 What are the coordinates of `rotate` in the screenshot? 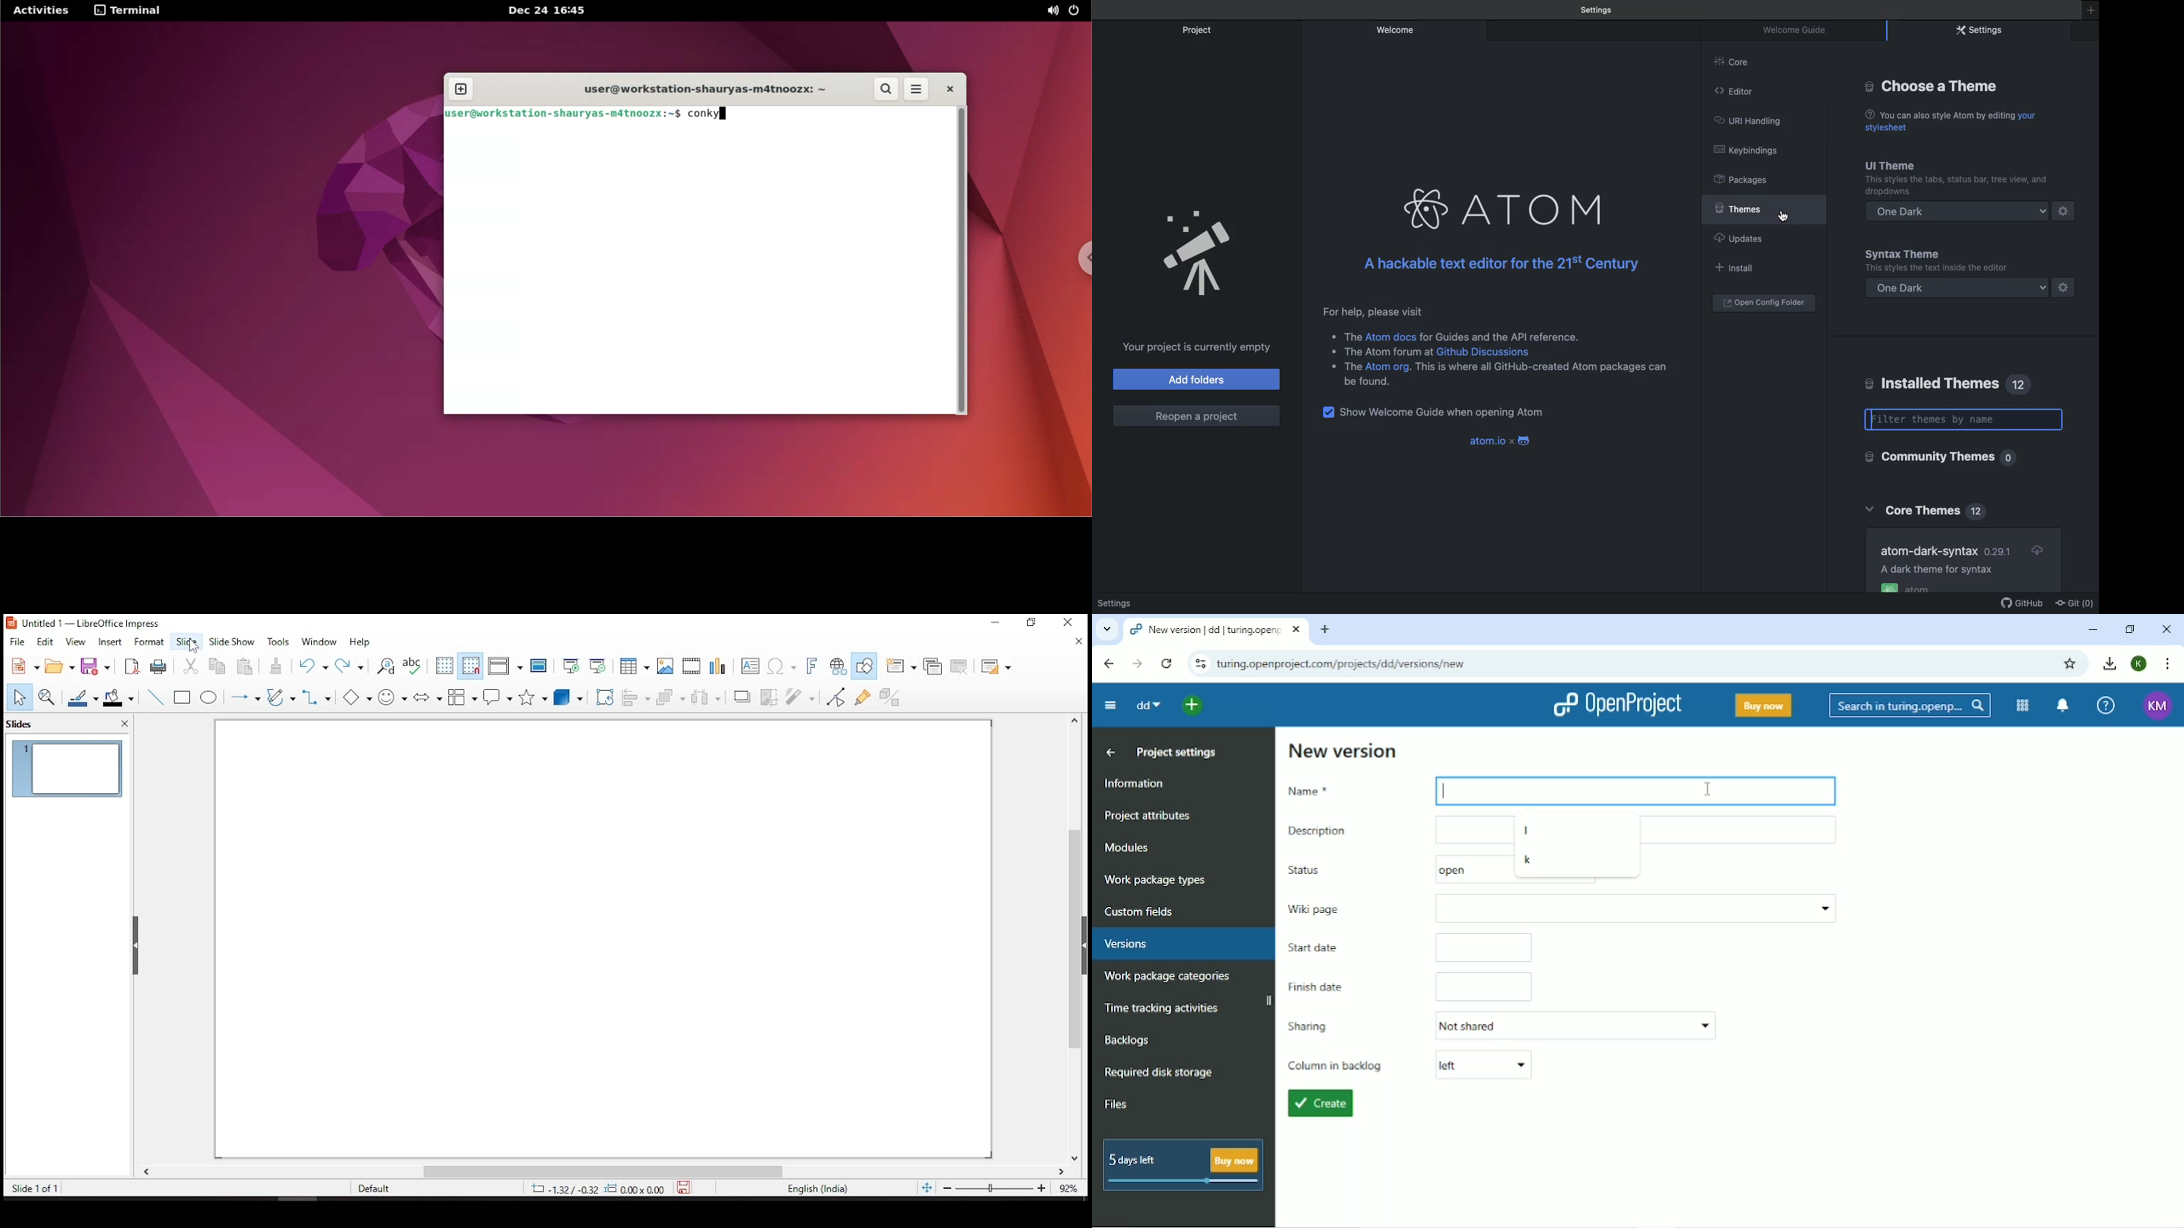 It's located at (605, 696).